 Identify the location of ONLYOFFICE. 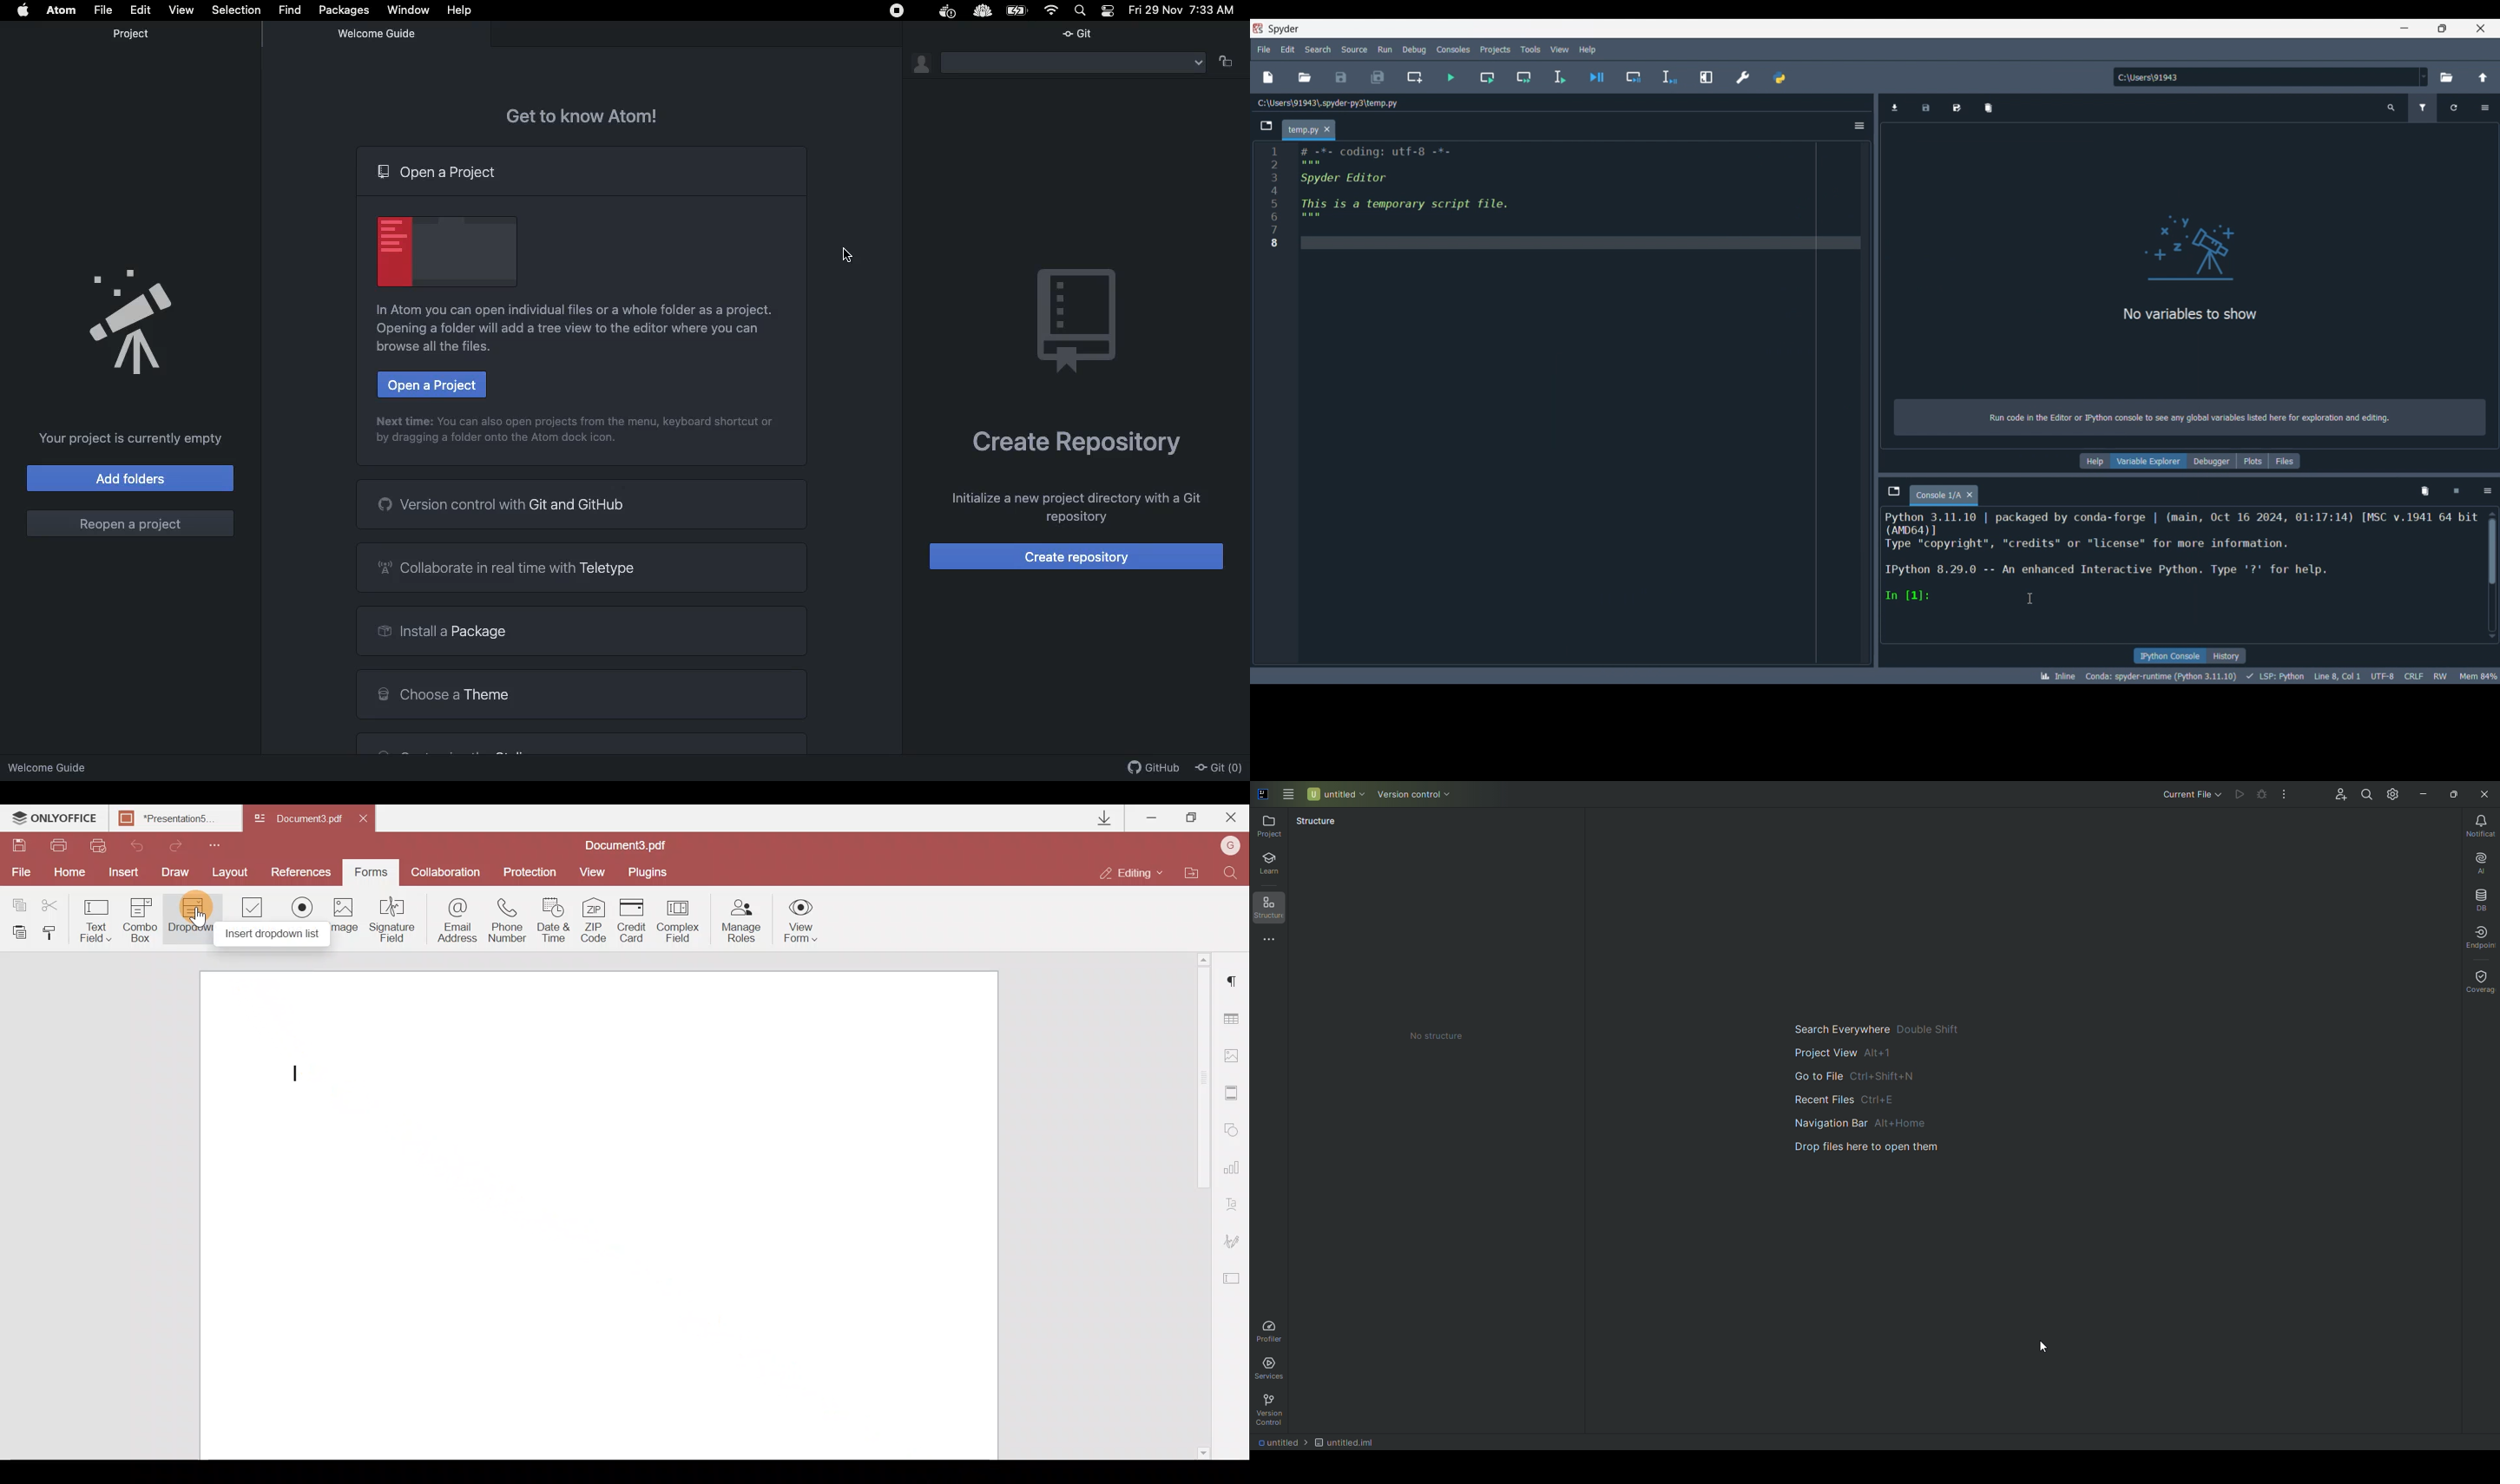
(55, 819).